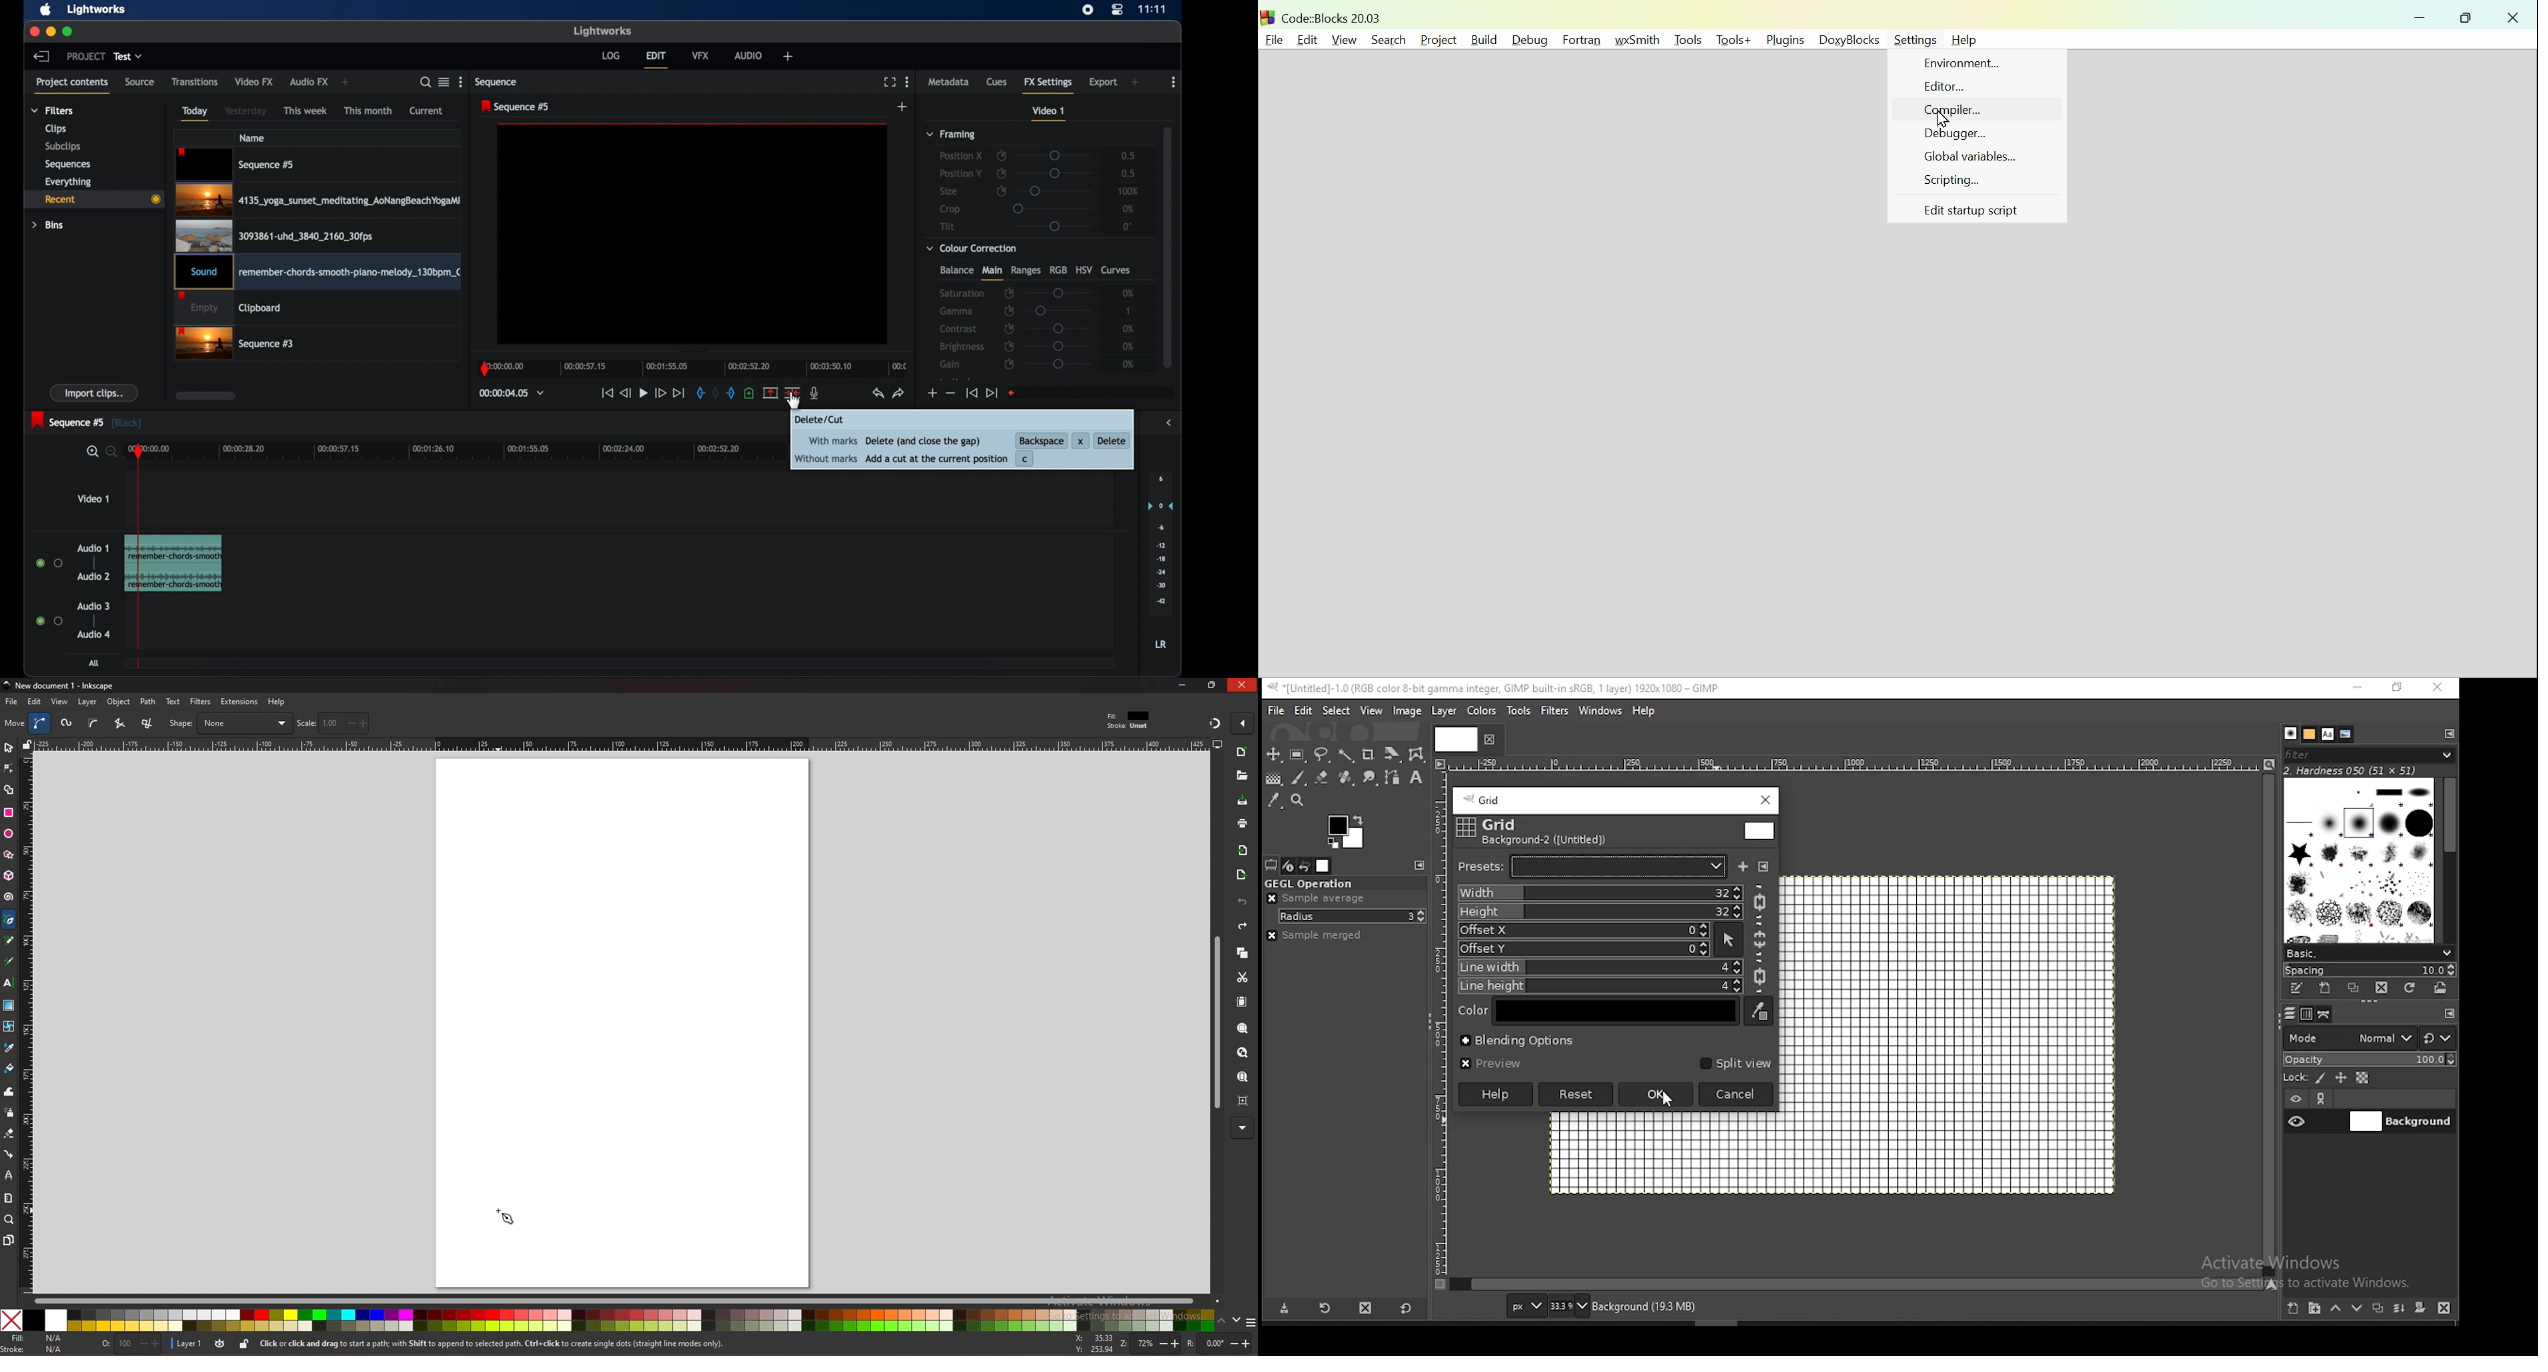  What do you see at coordinates (1052, 208) in the screenshot?
I see `slider` at bounding box center [1052, 208].